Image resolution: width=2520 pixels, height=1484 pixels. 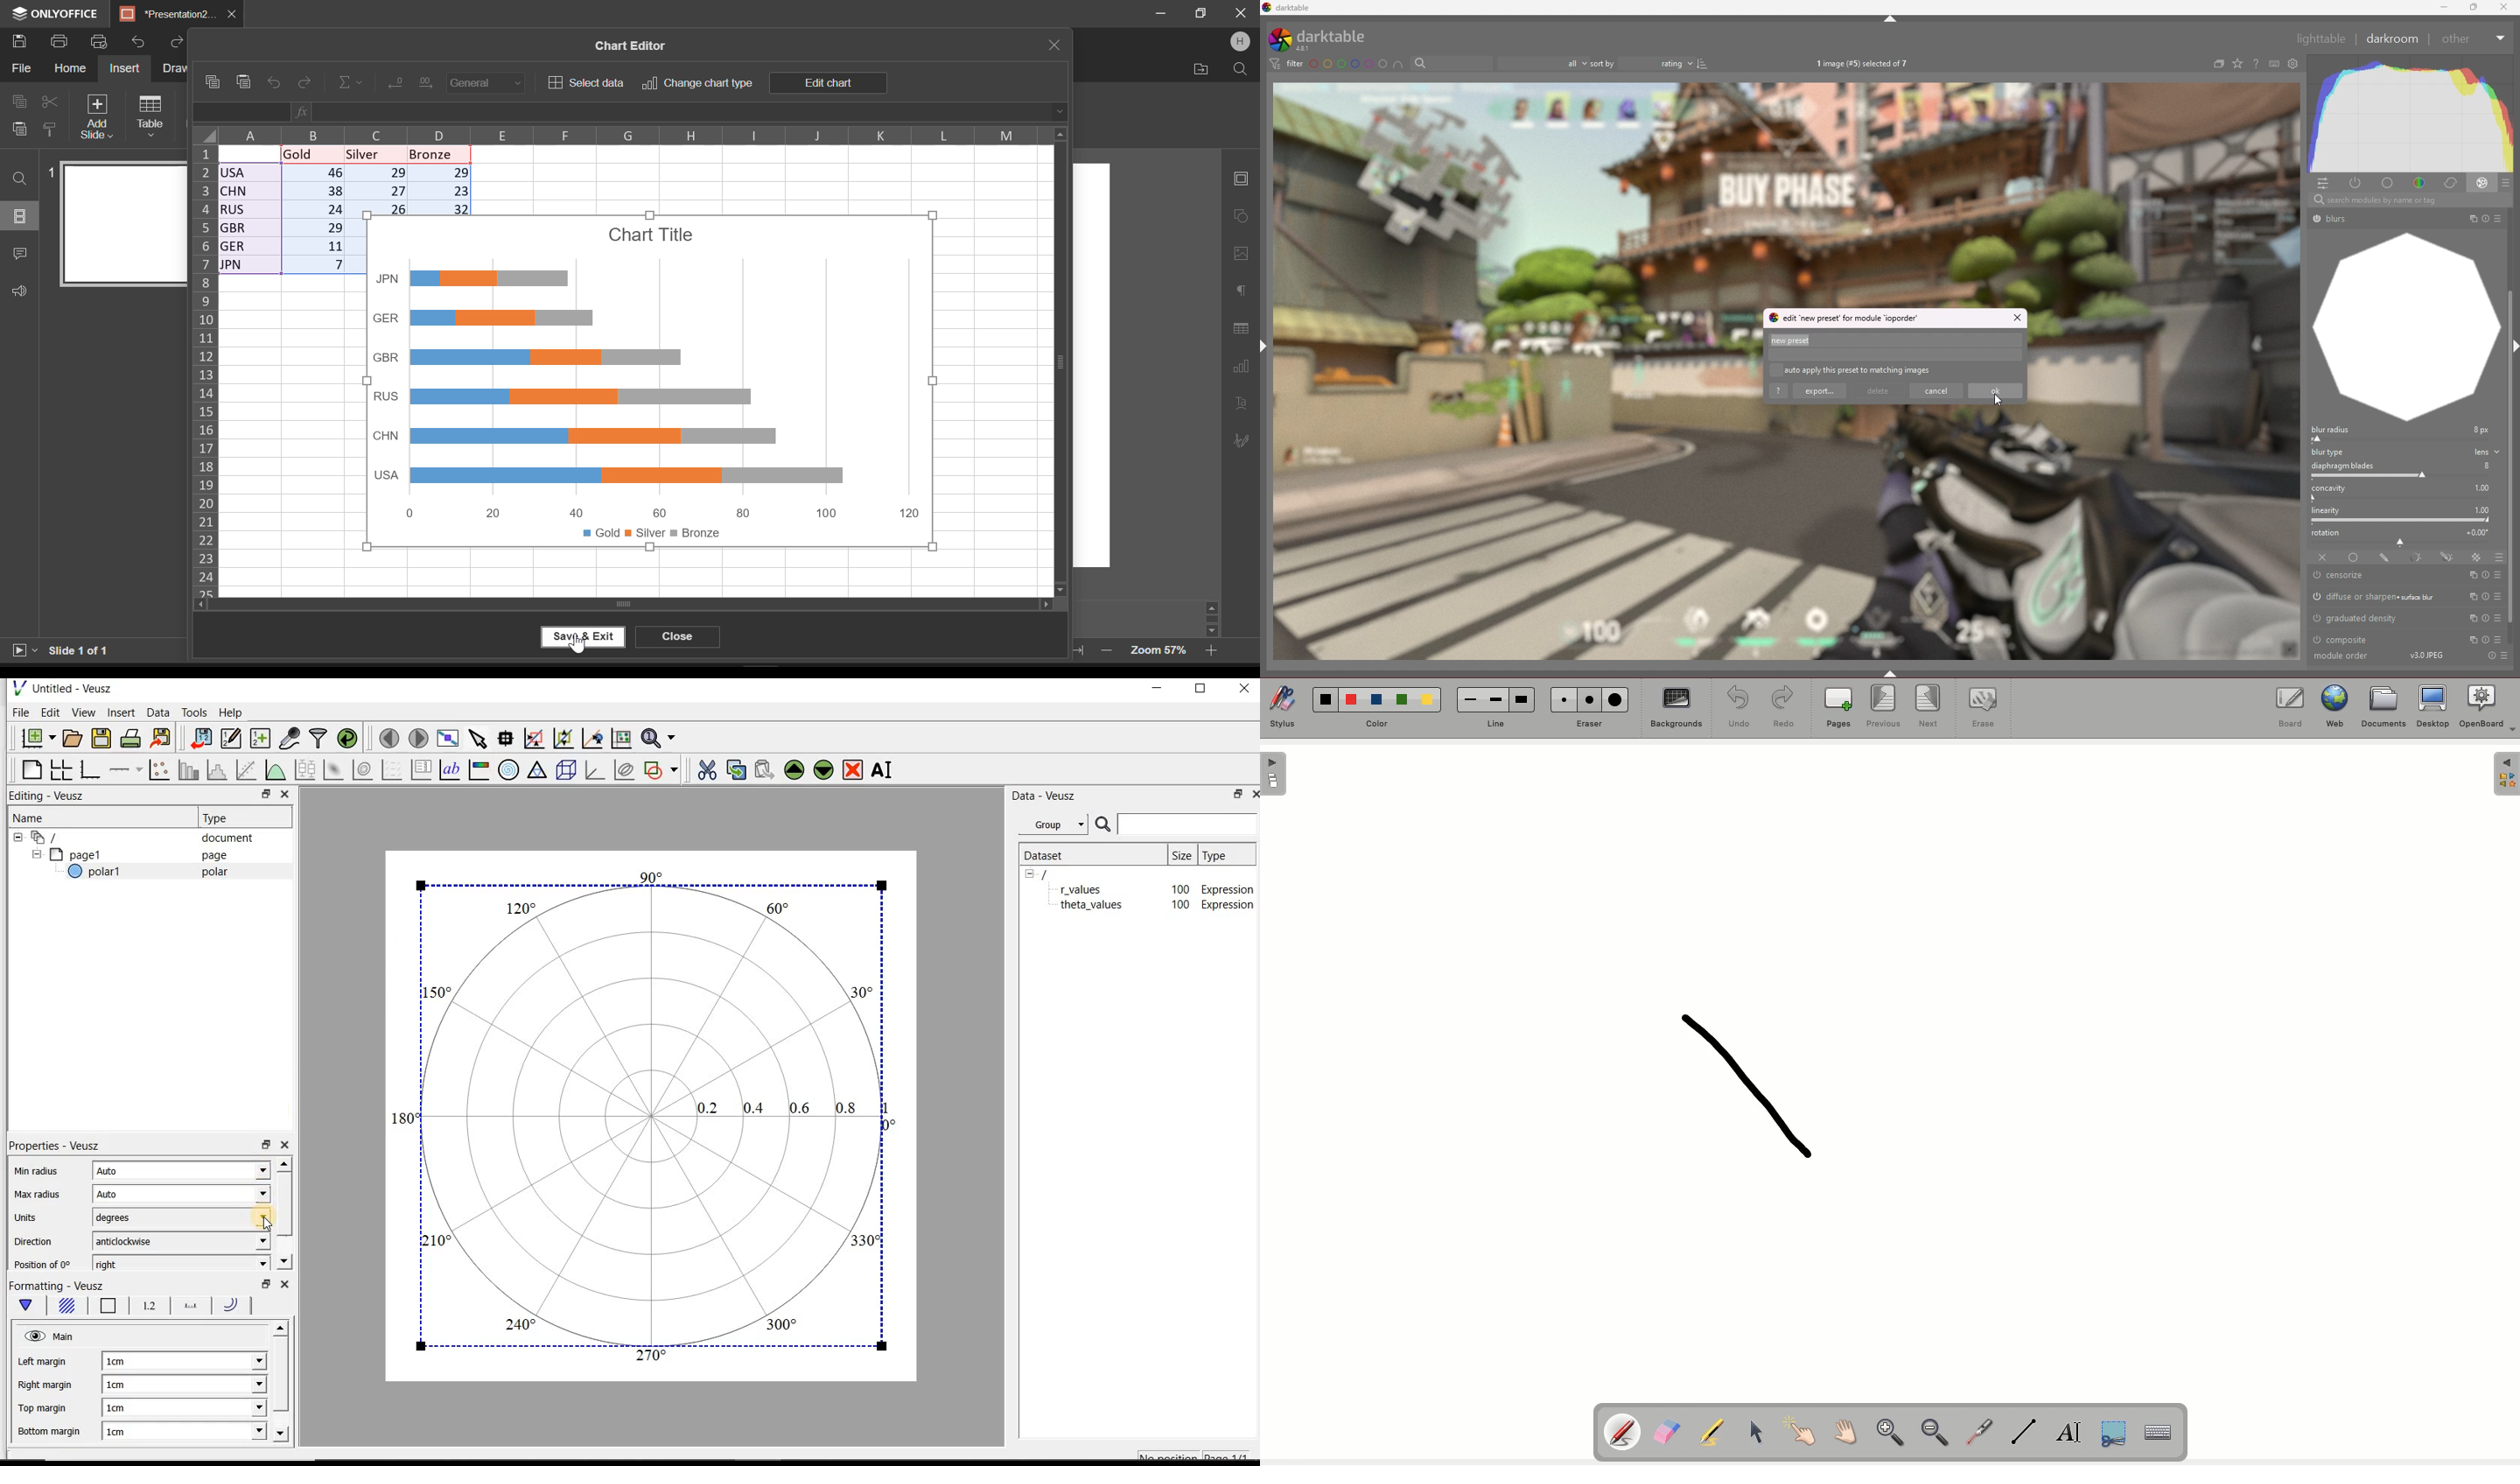 I want to click on hide sub menu, so click(x=1030, y=873).